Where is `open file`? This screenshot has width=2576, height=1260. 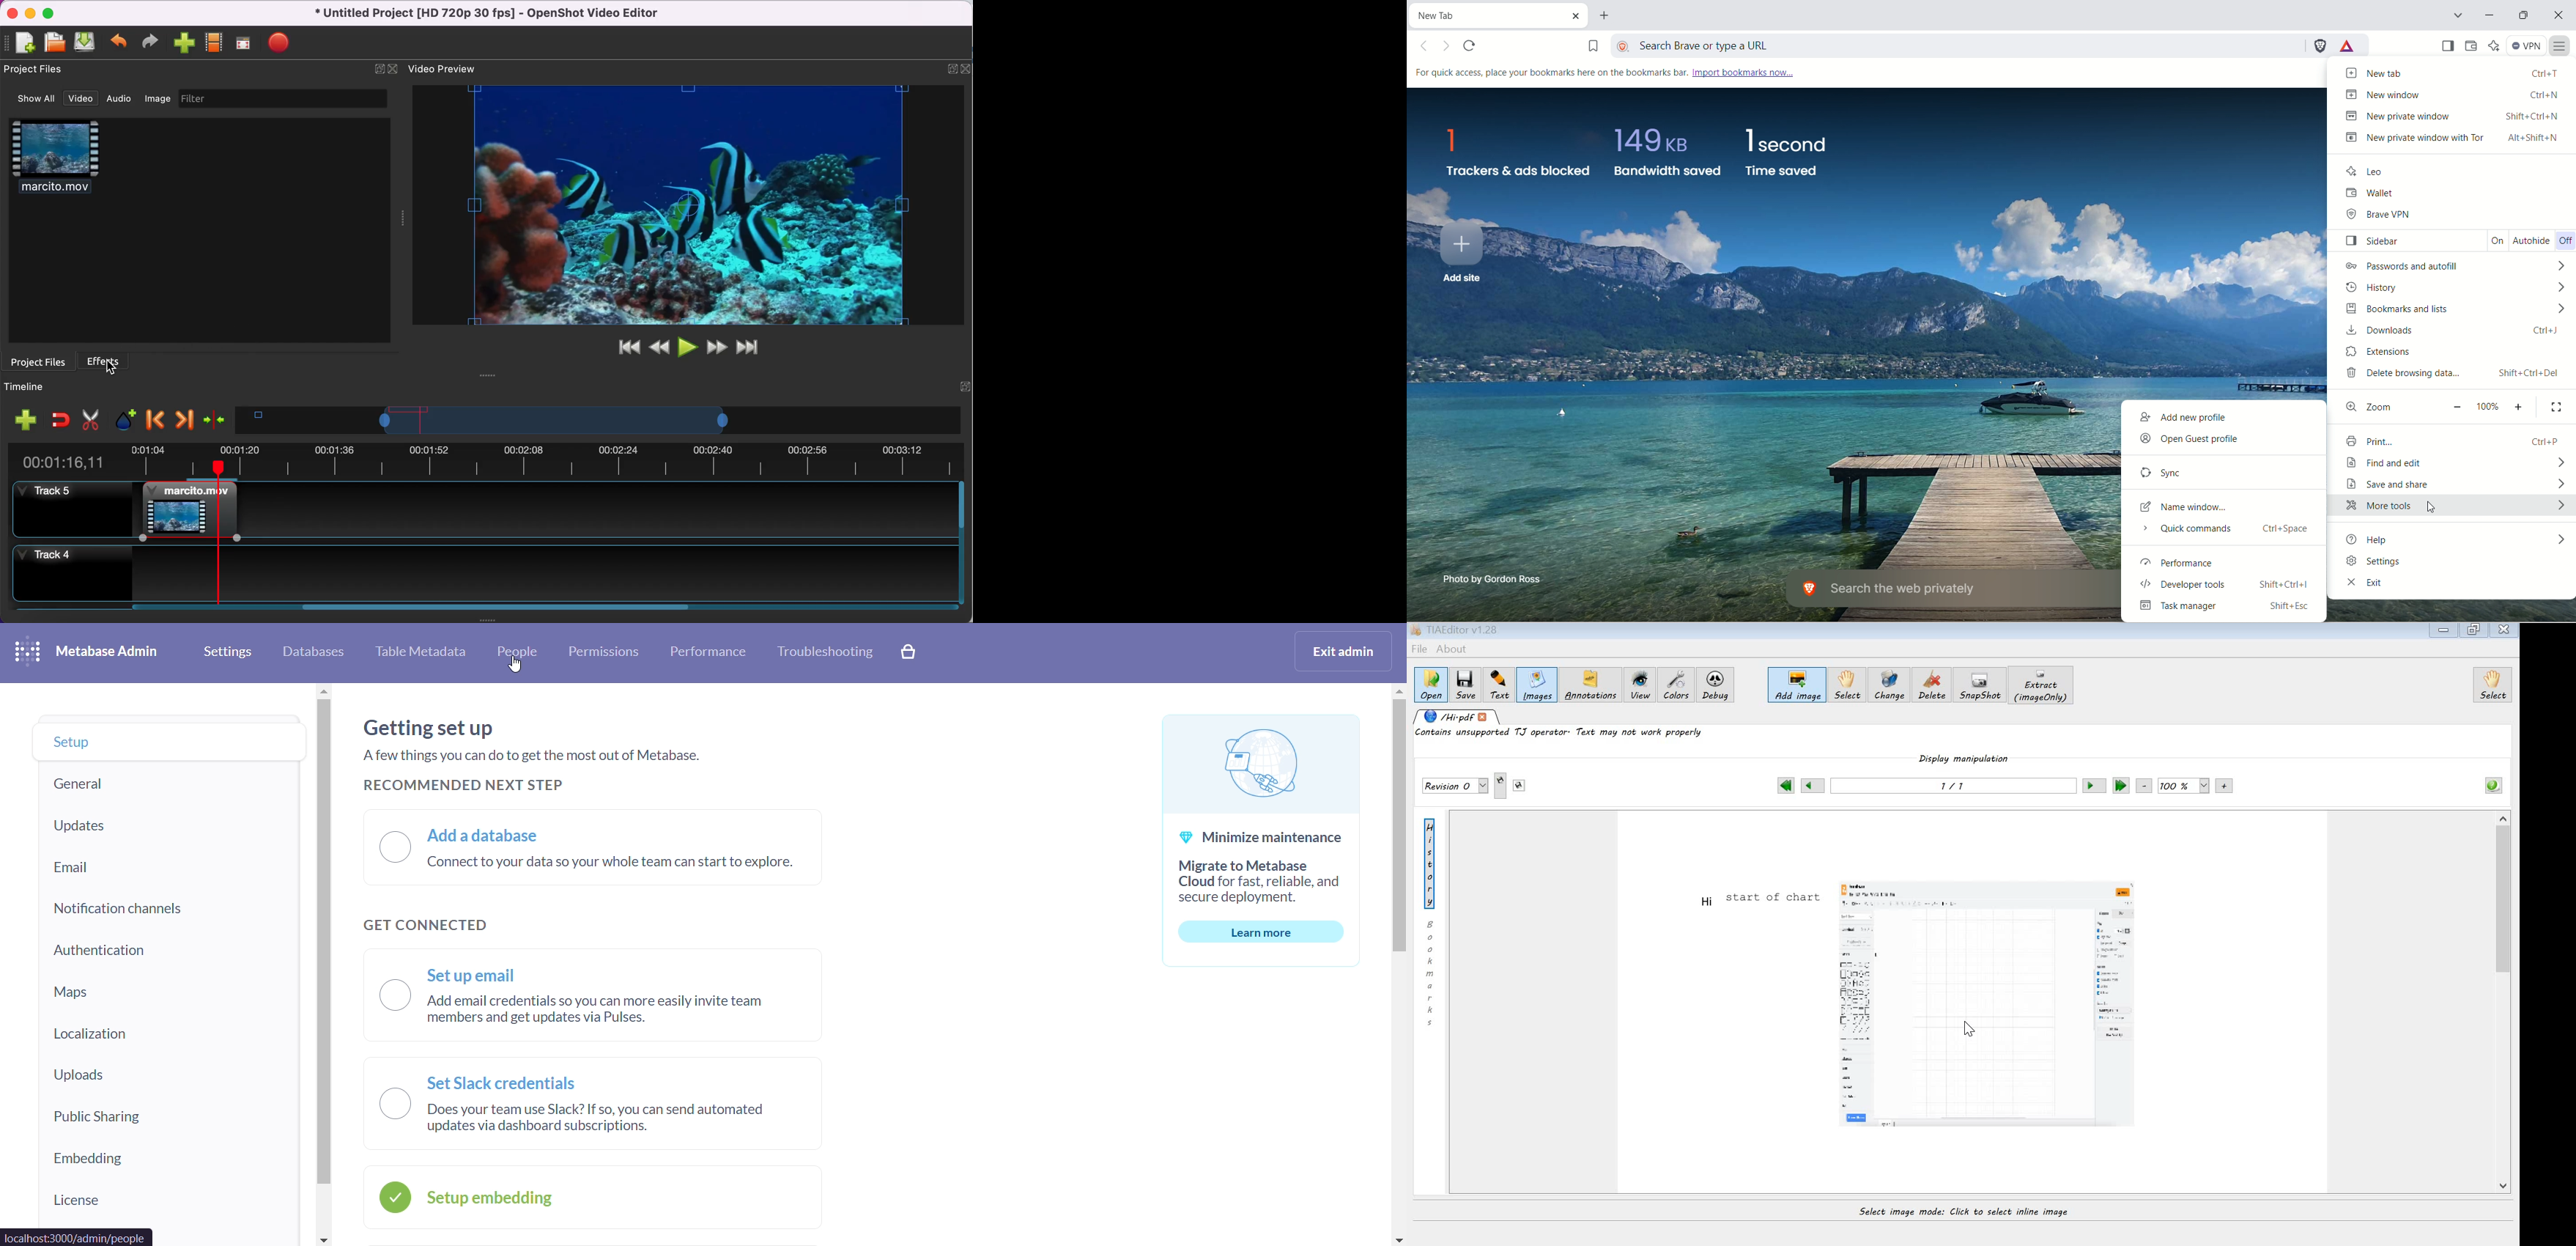 open file is located at coordinates (54, 41).